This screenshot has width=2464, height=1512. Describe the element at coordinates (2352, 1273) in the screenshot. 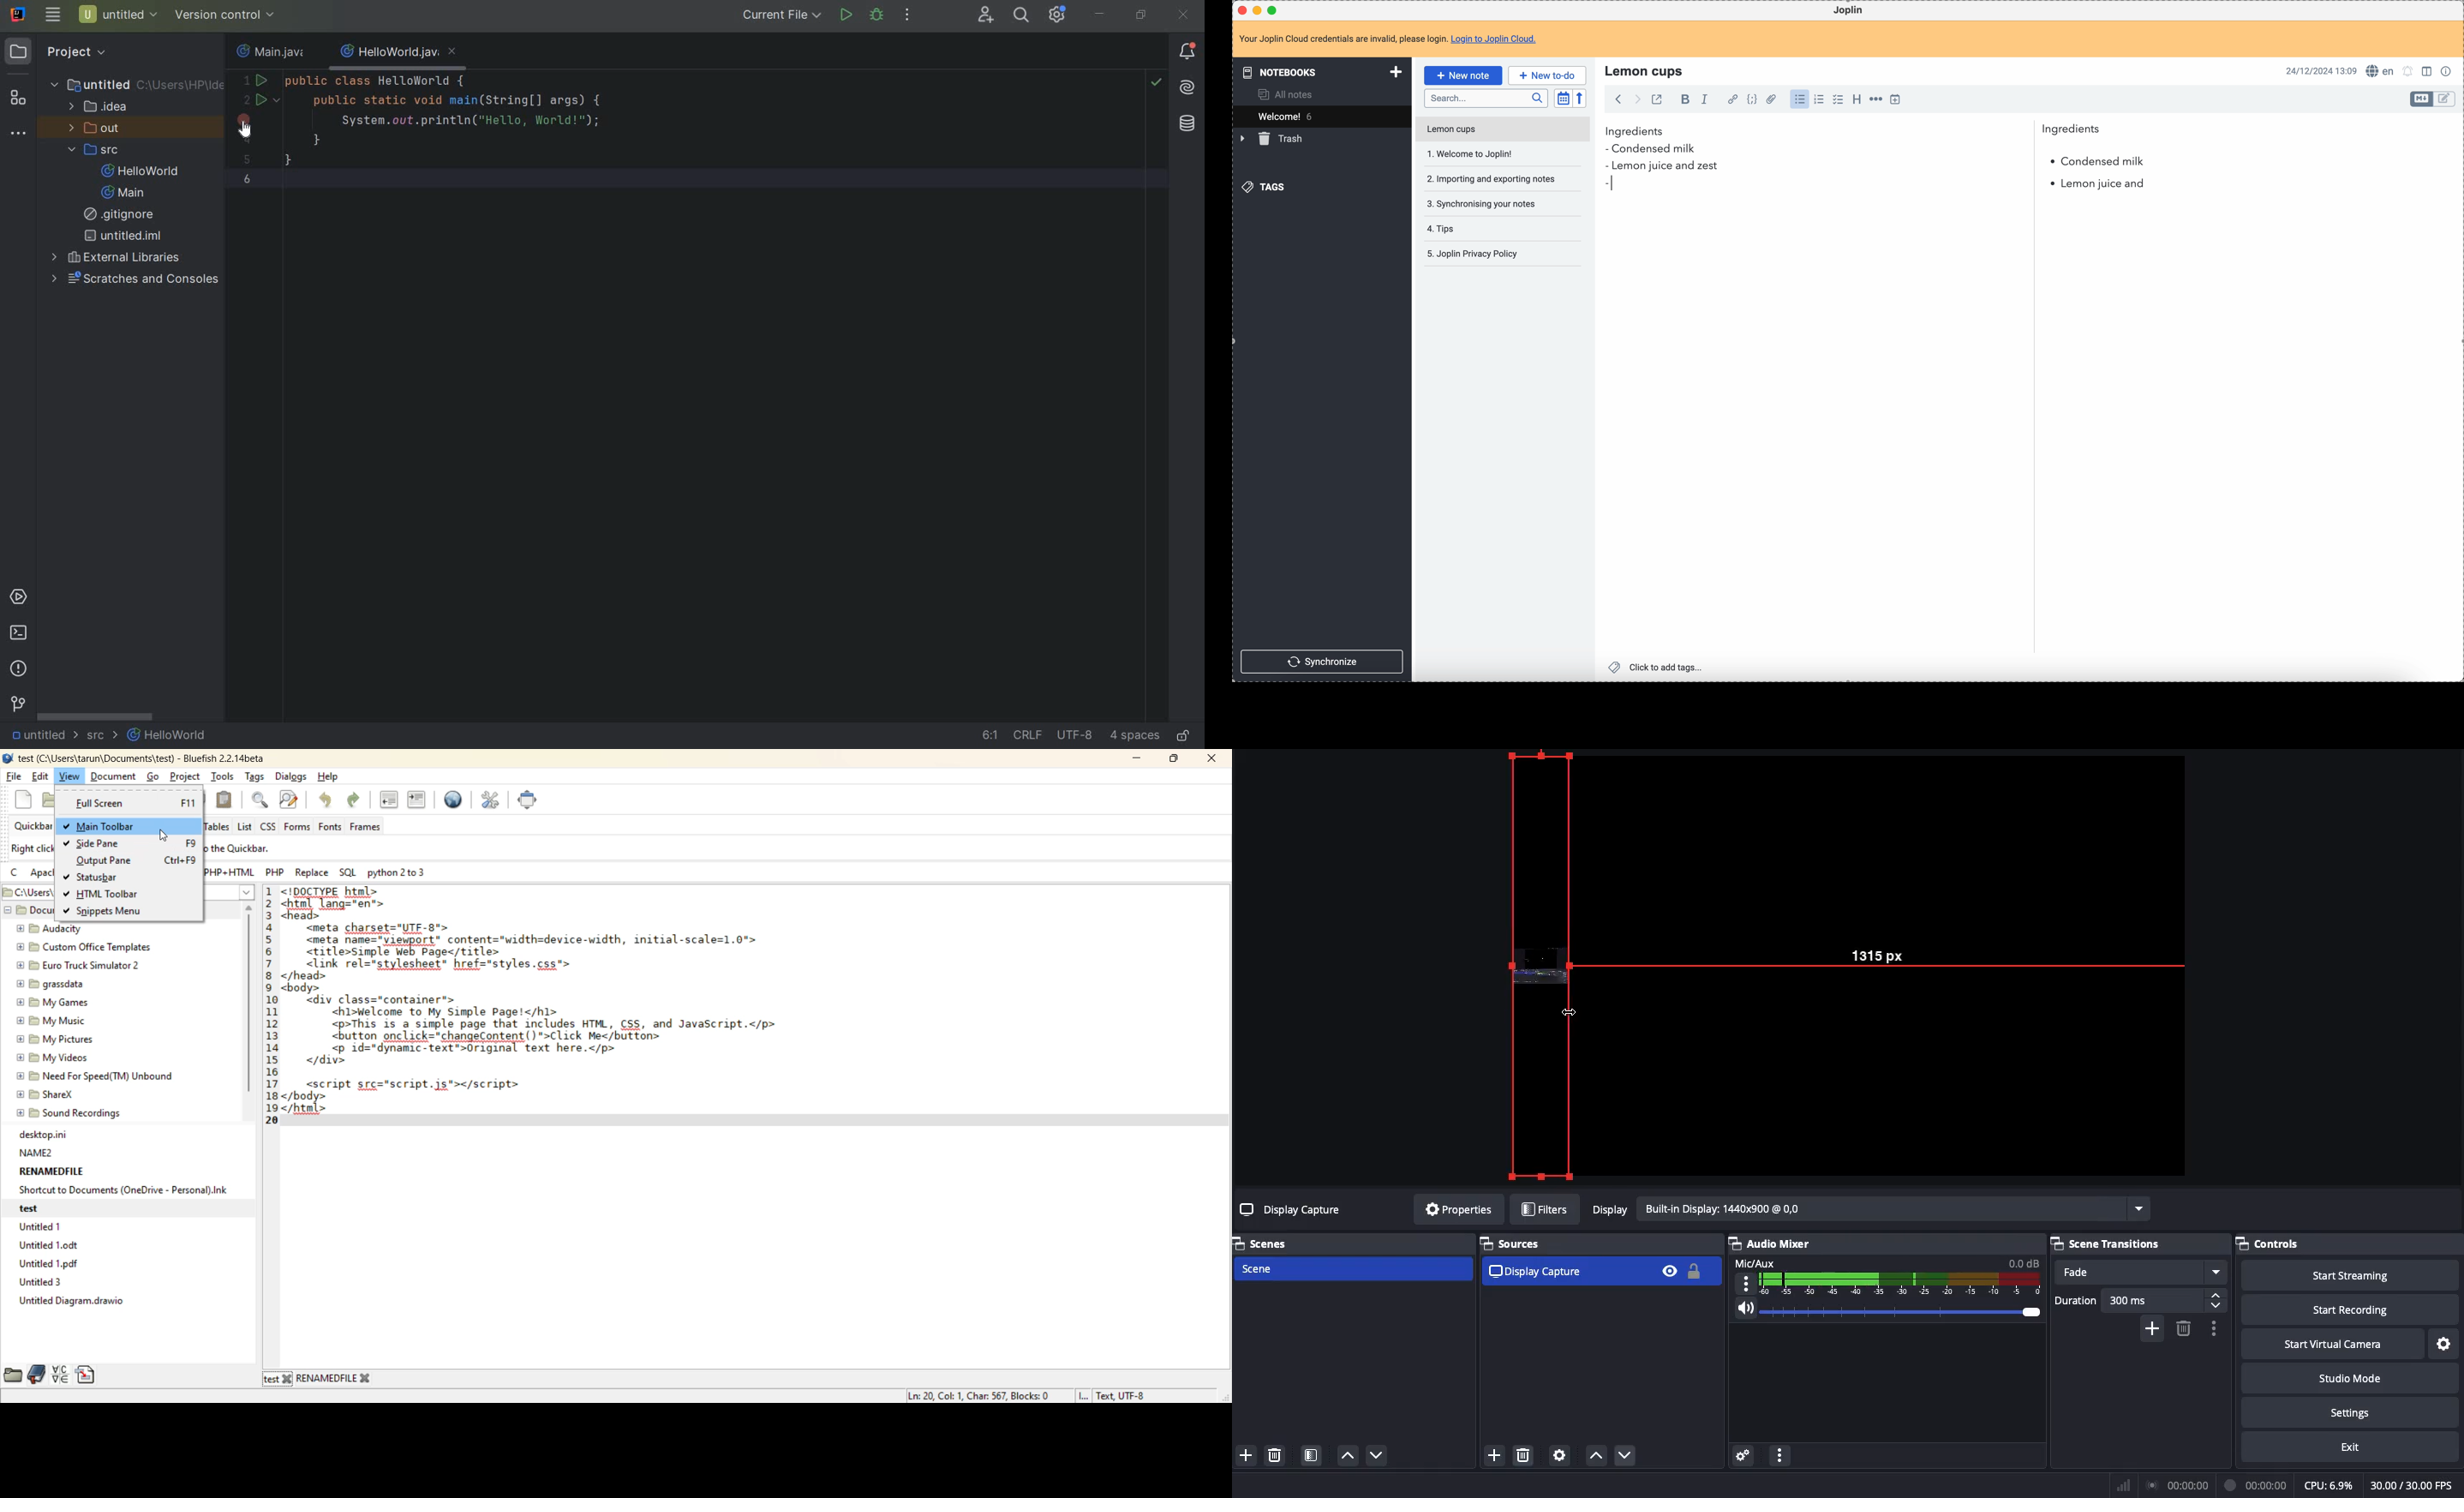

I see `Start streaming` at that location.